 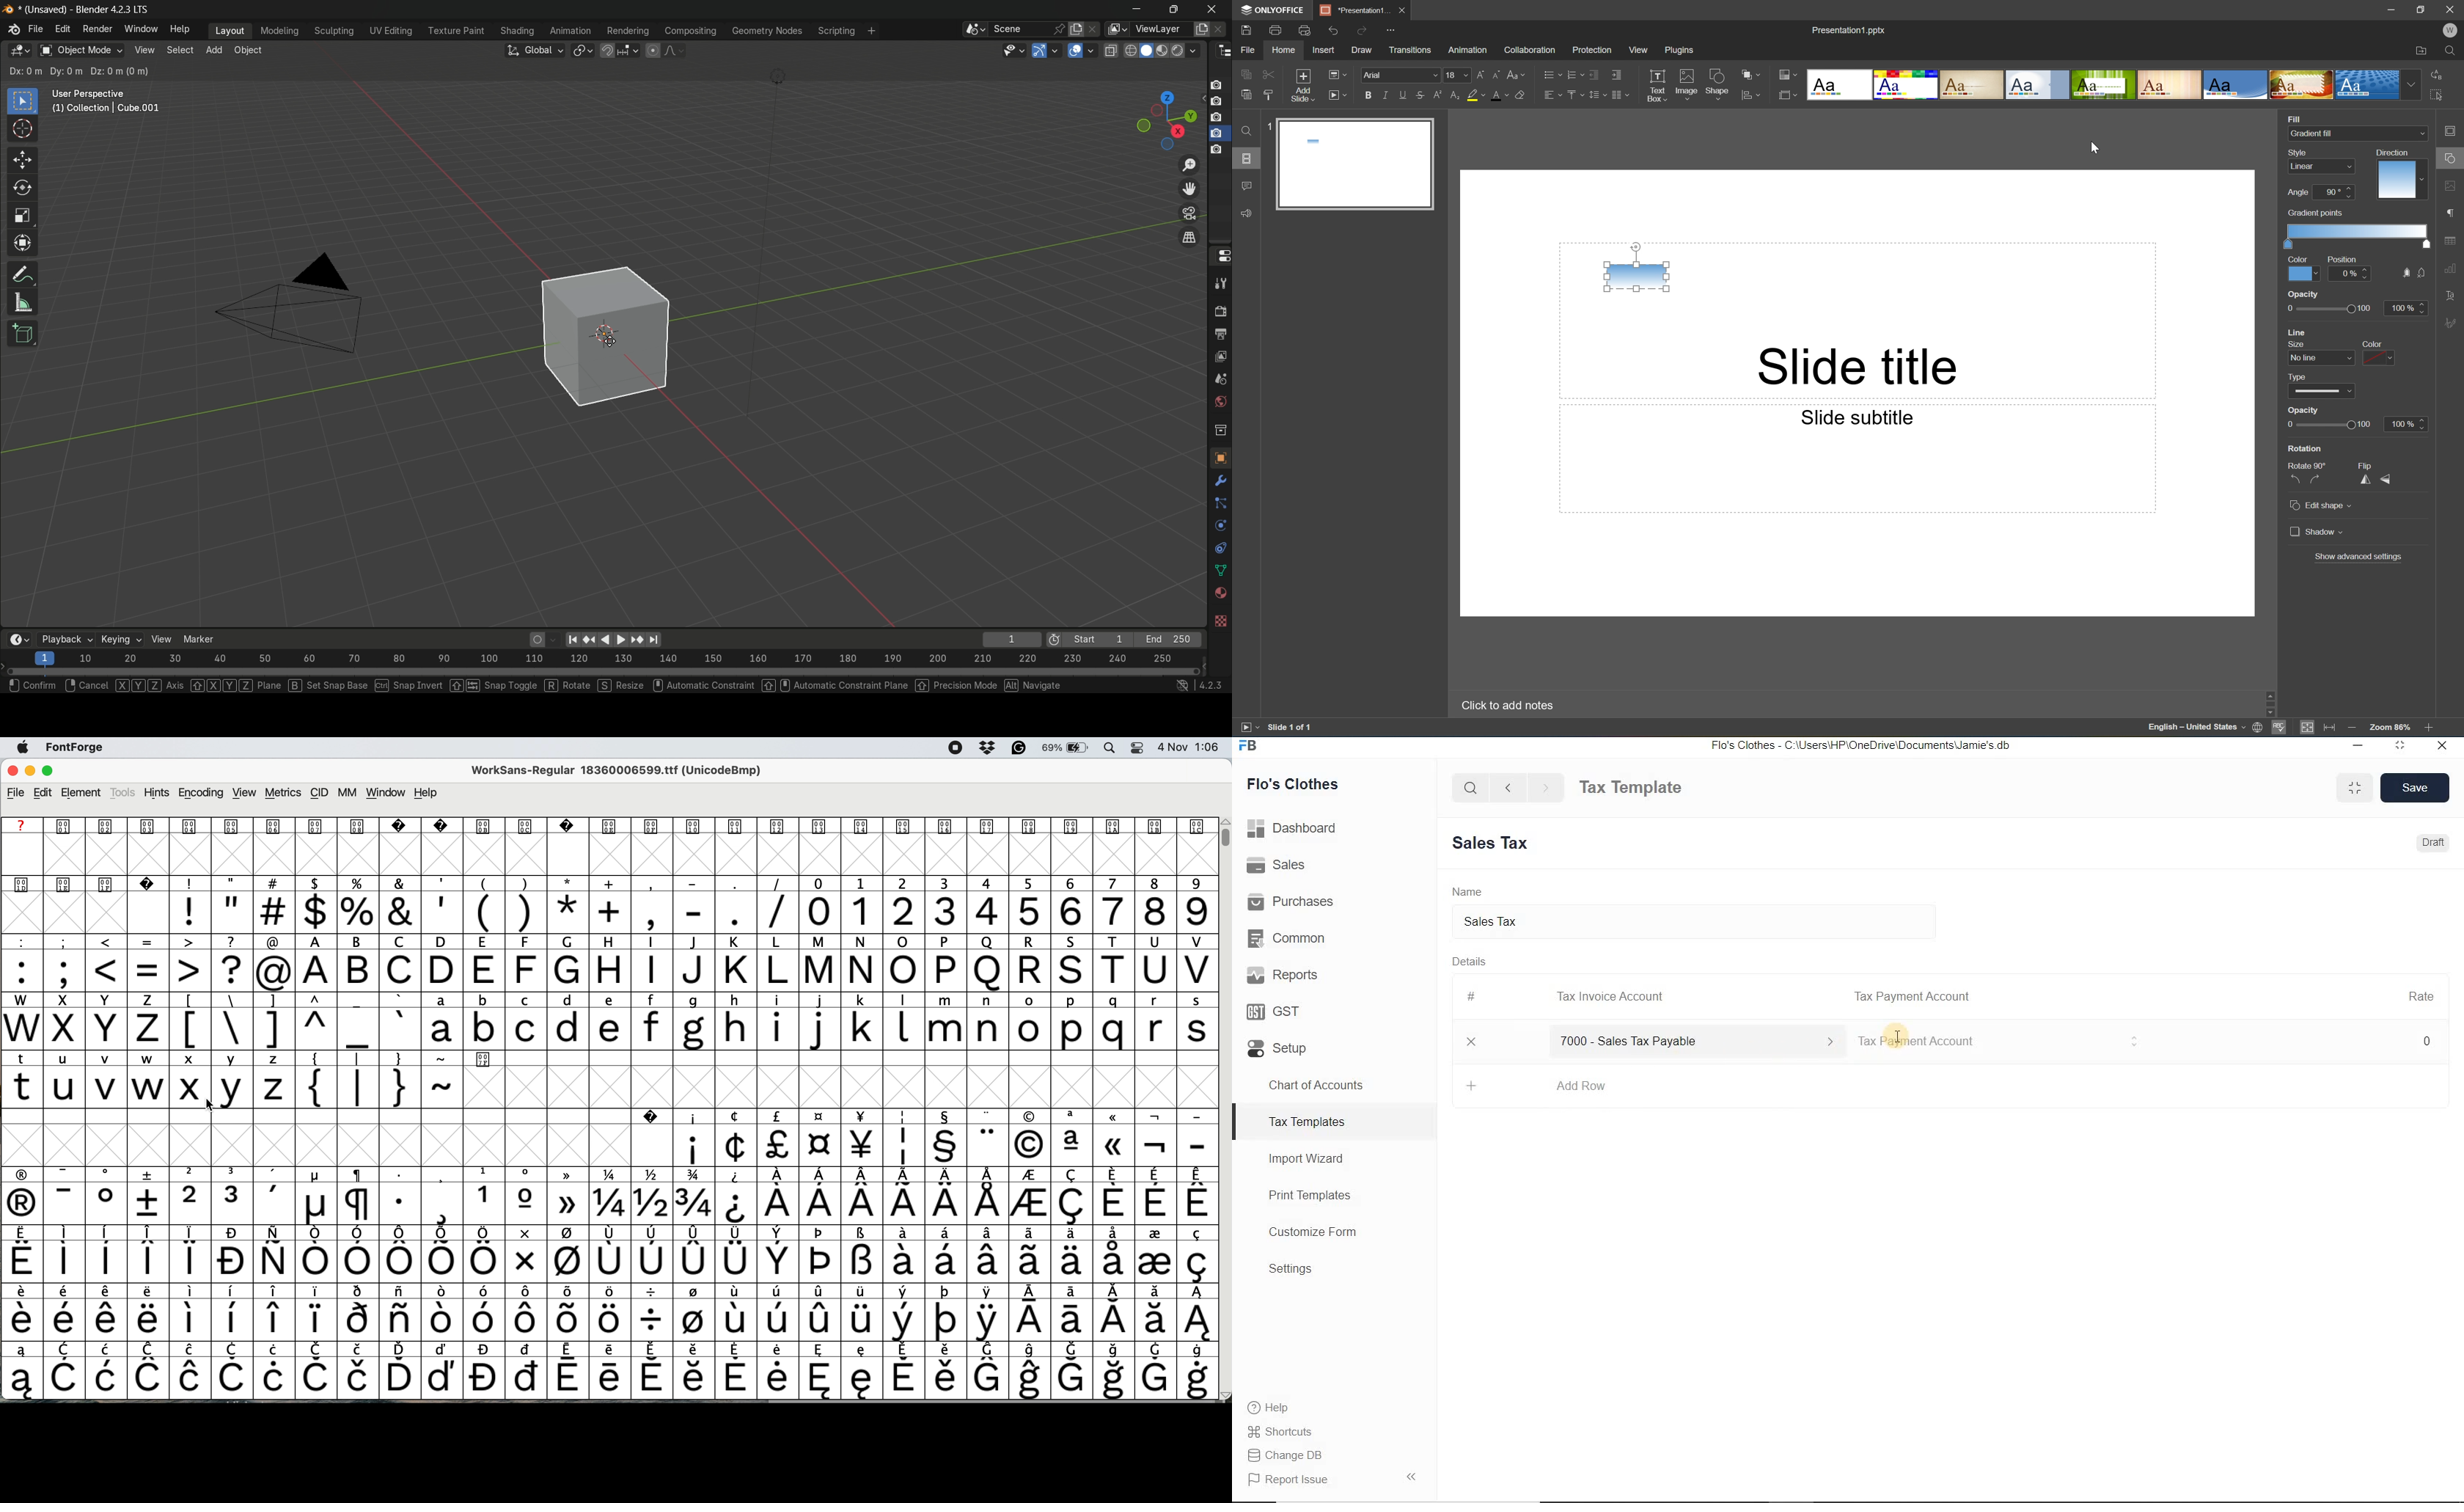 I want to click on toggle camera view, so click(x=1190, y=214).